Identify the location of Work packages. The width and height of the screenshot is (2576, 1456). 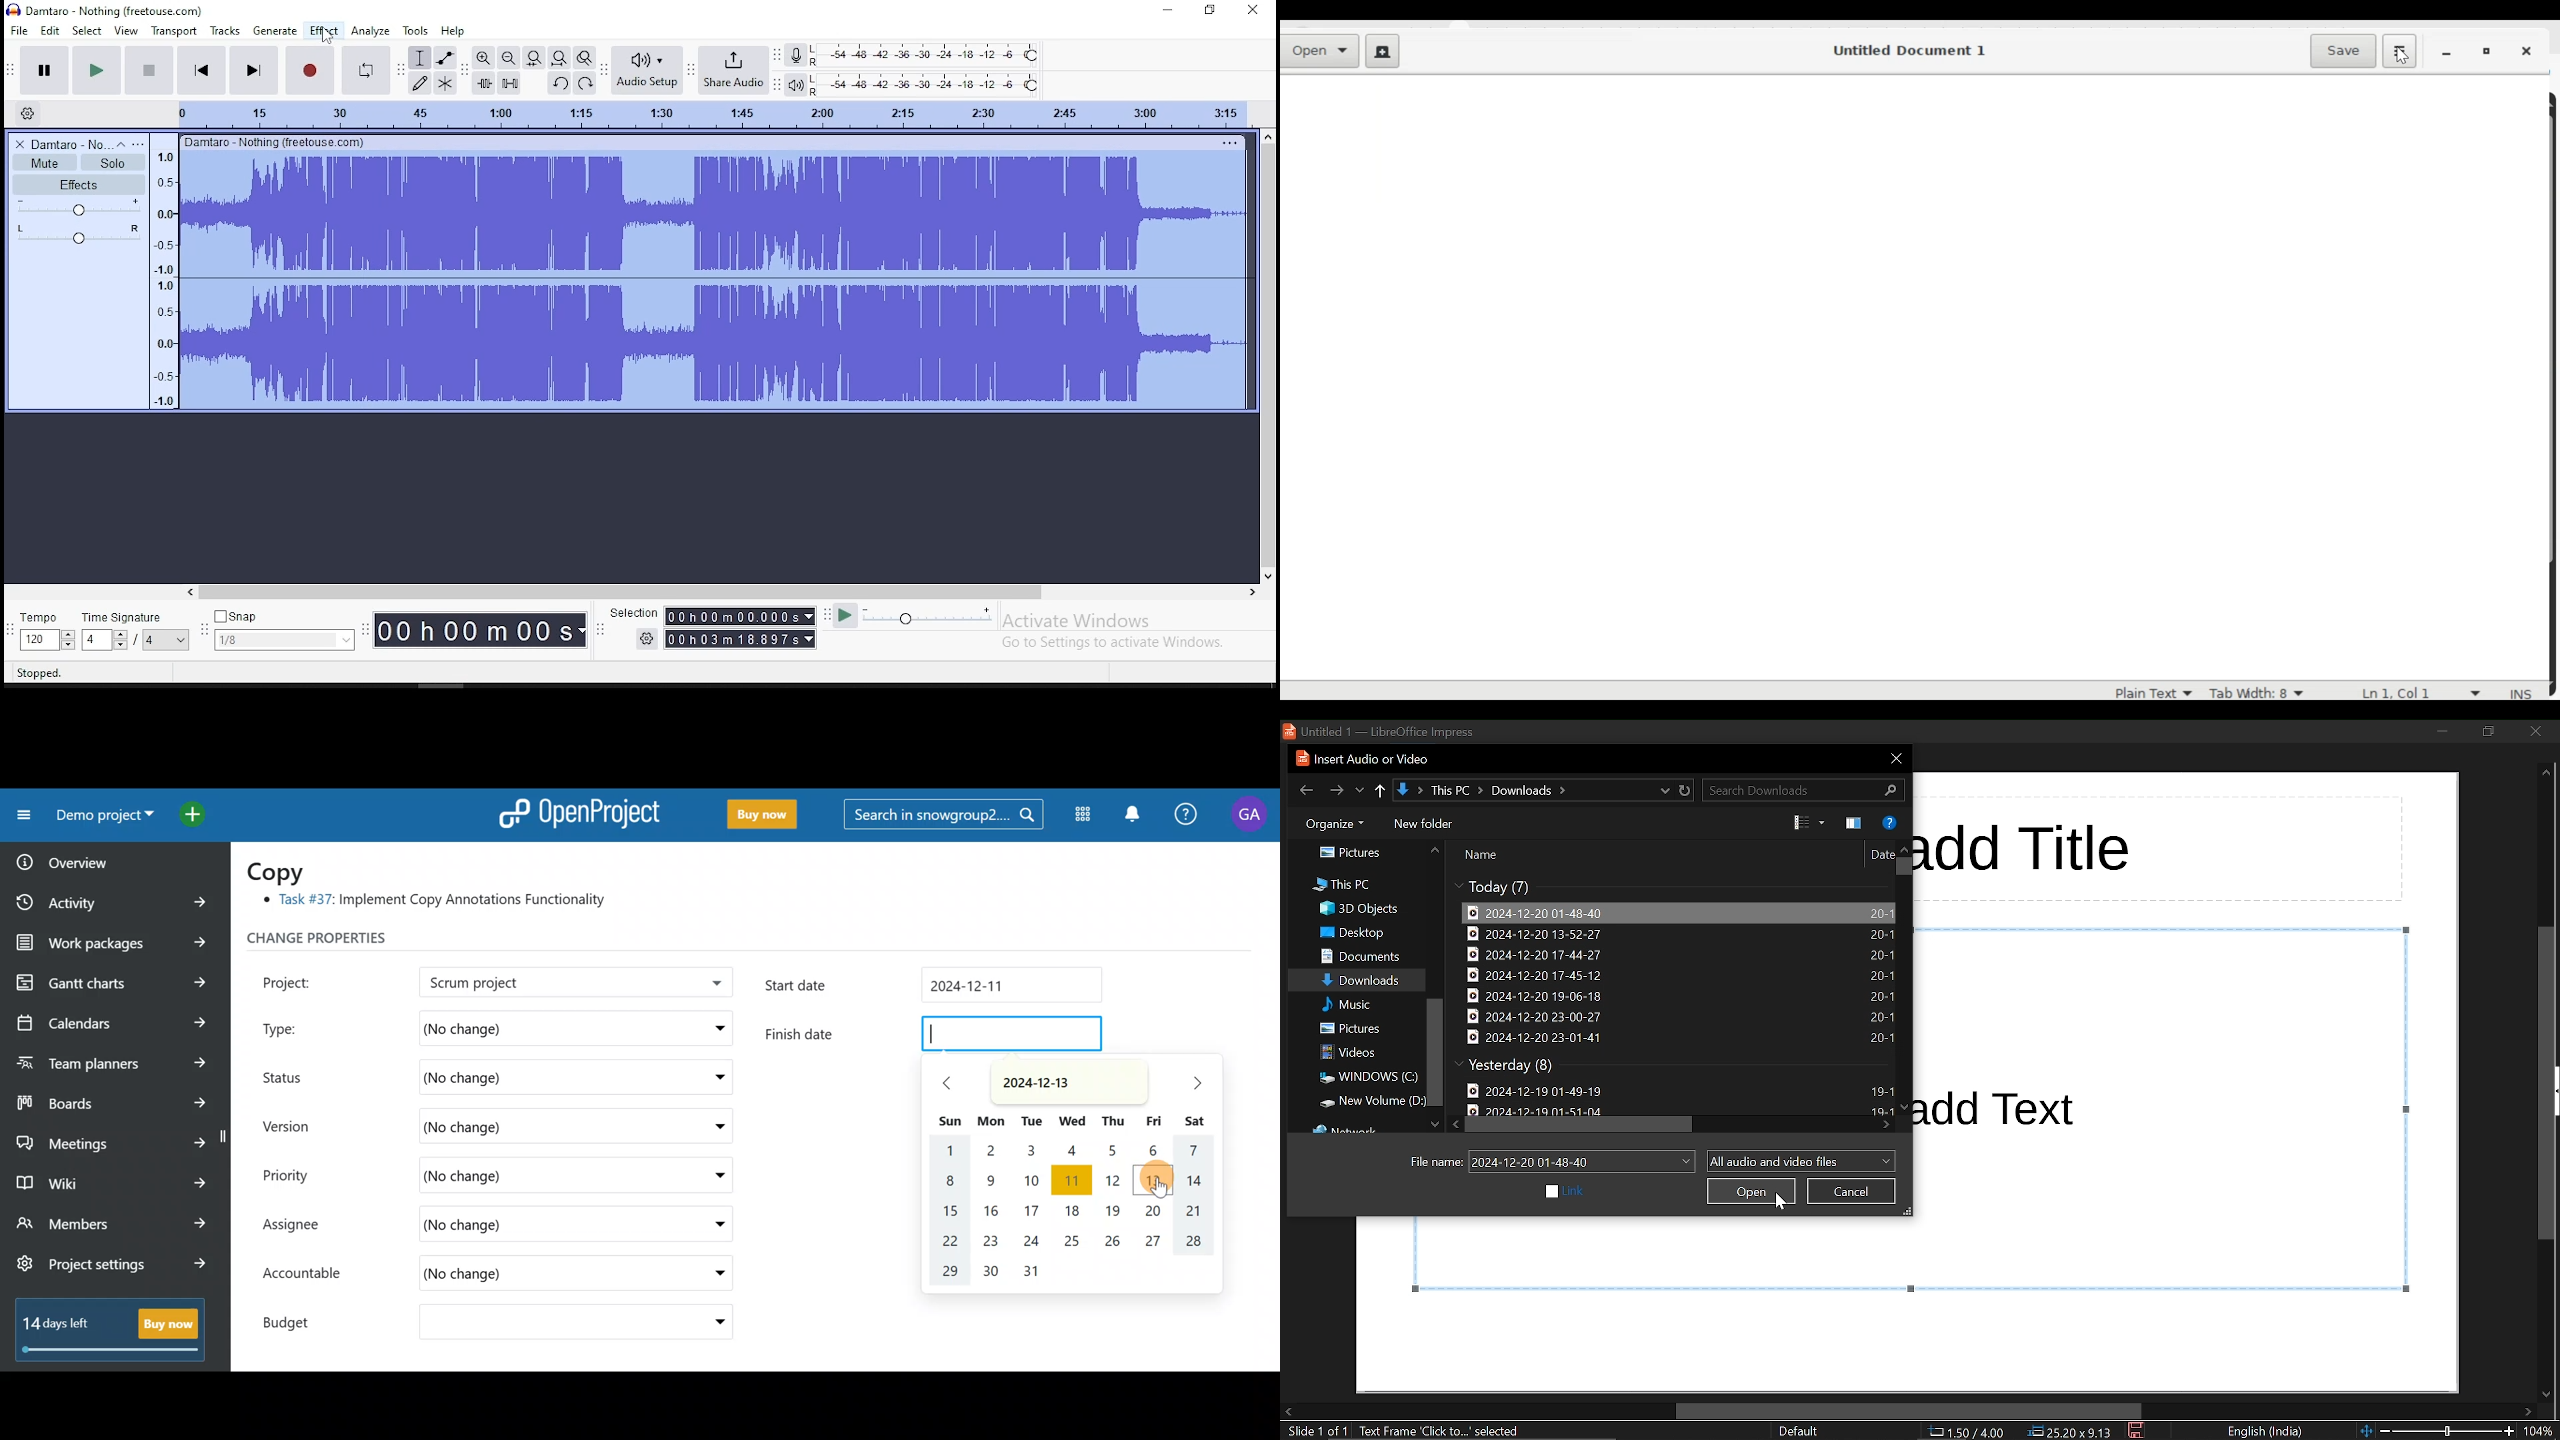
(115, 943).